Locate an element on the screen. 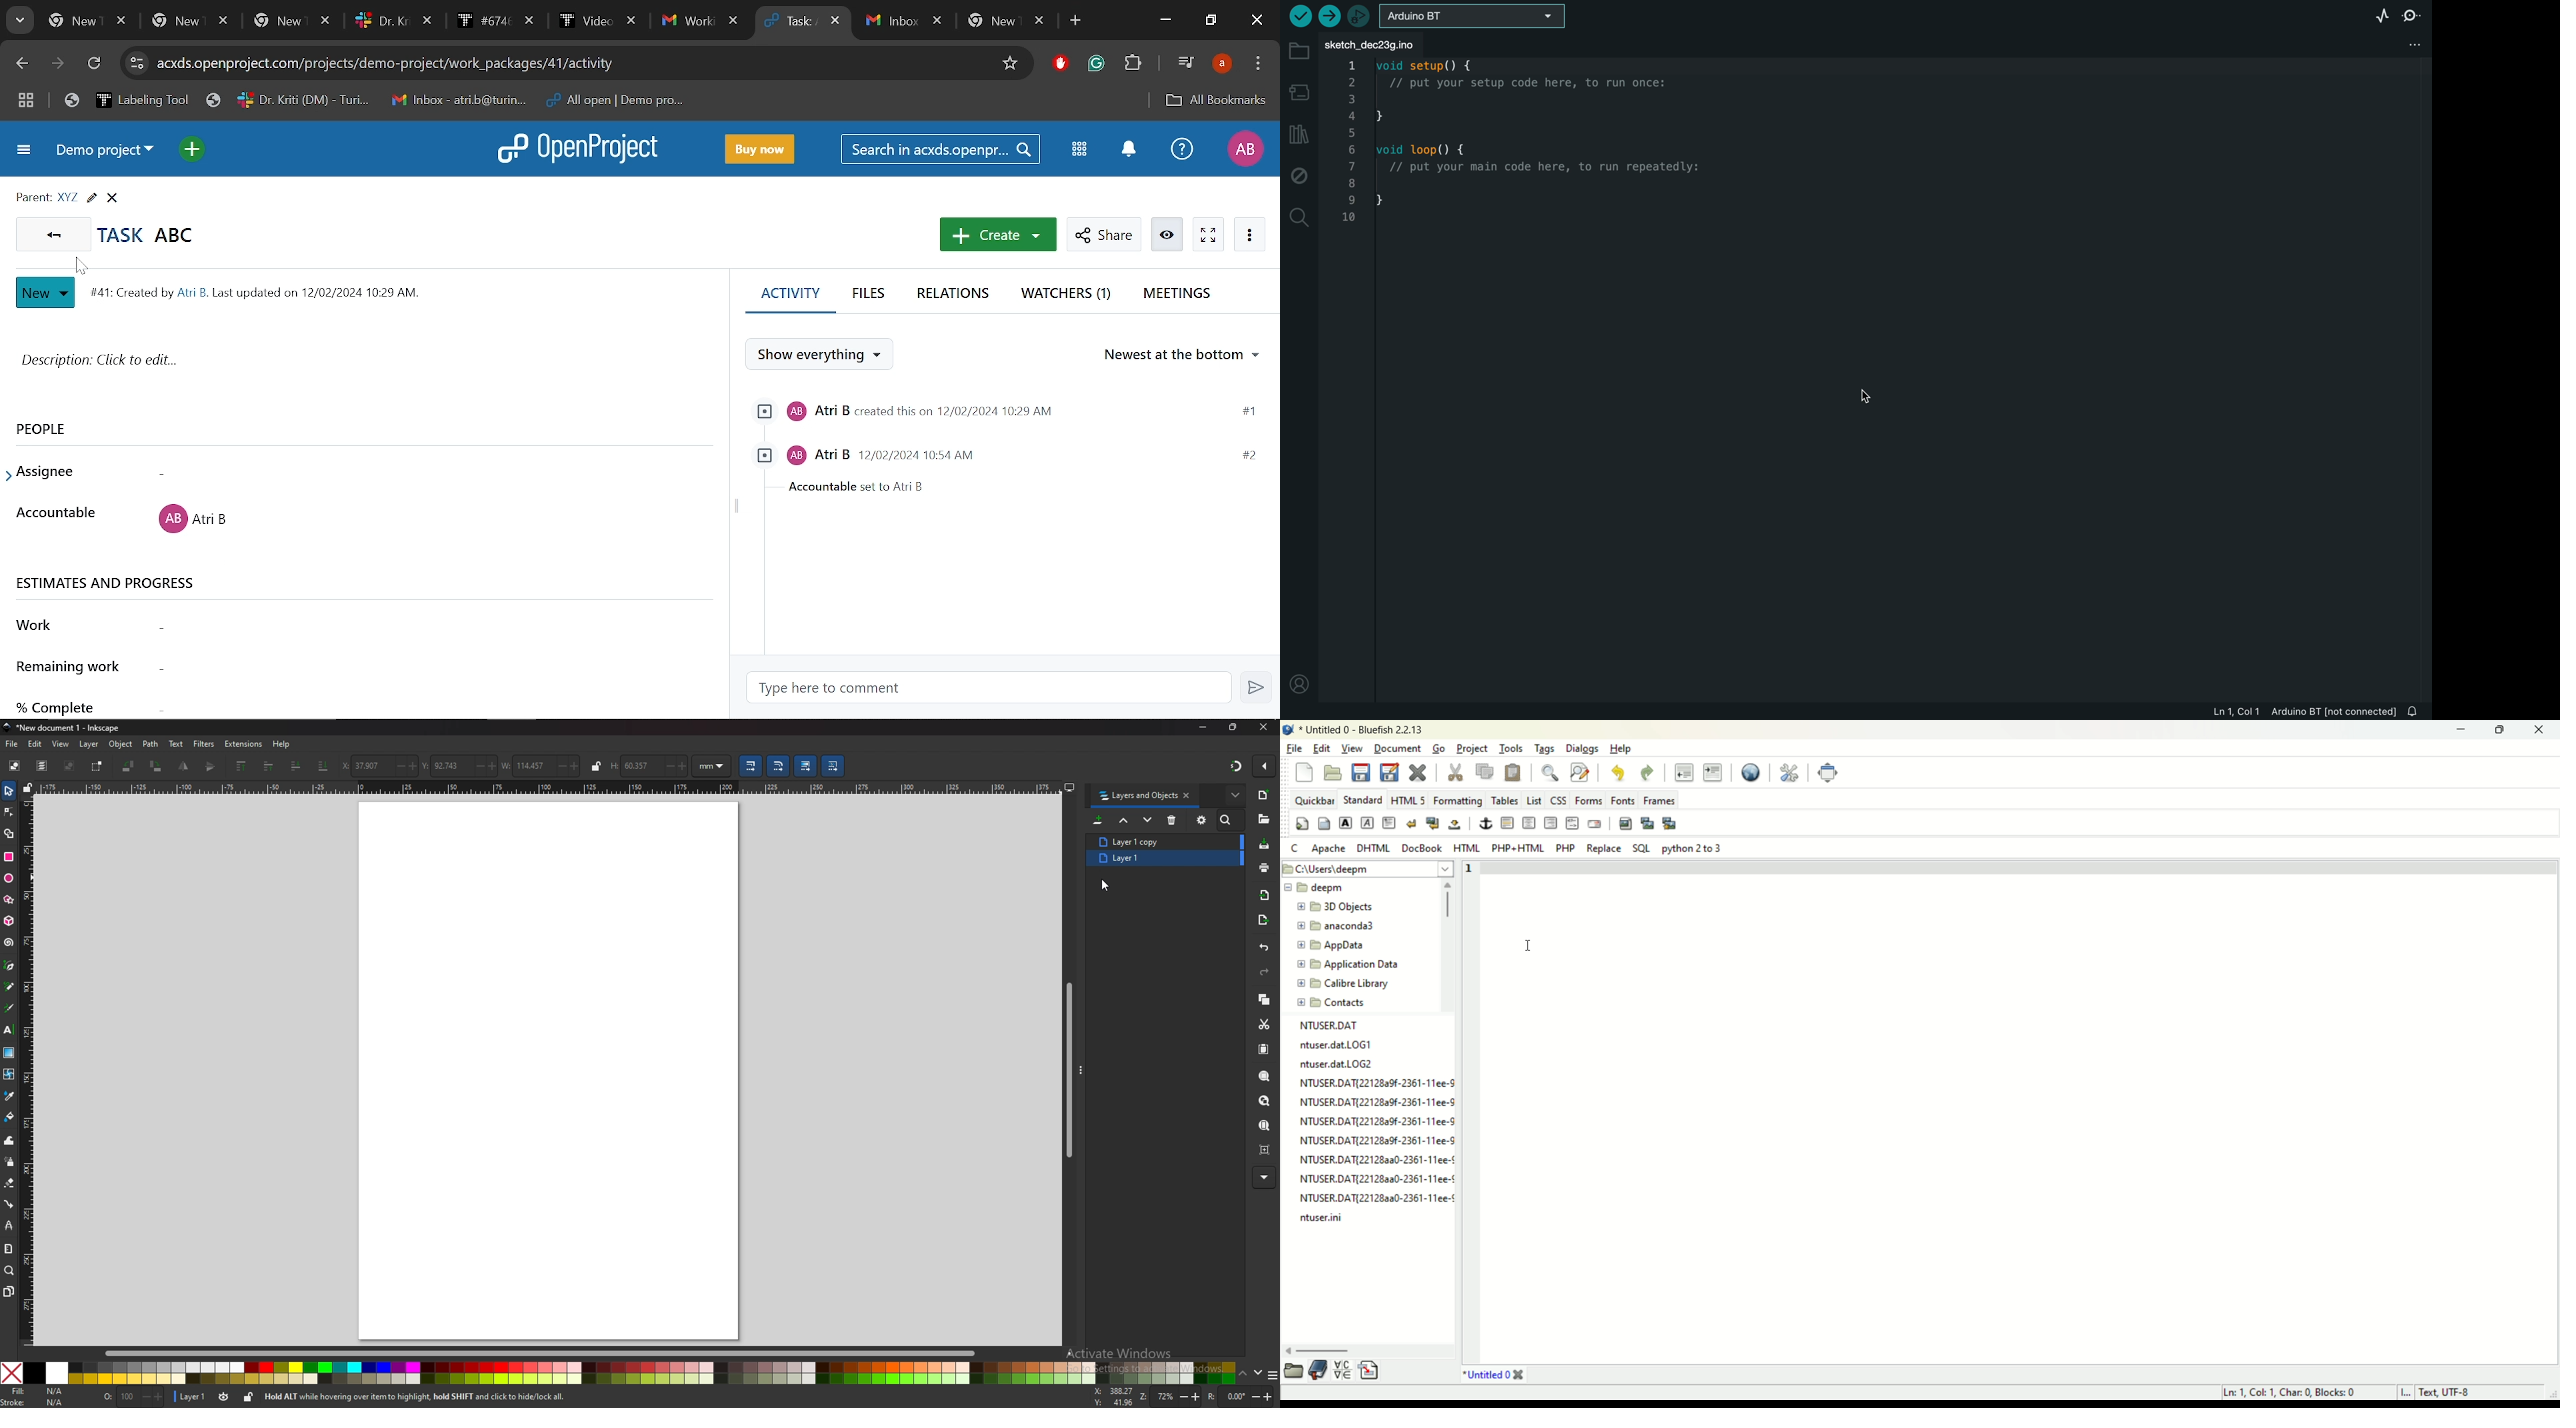 The image size is (2576, 1428). bookmarks is located at coordinates (1318, 1371).